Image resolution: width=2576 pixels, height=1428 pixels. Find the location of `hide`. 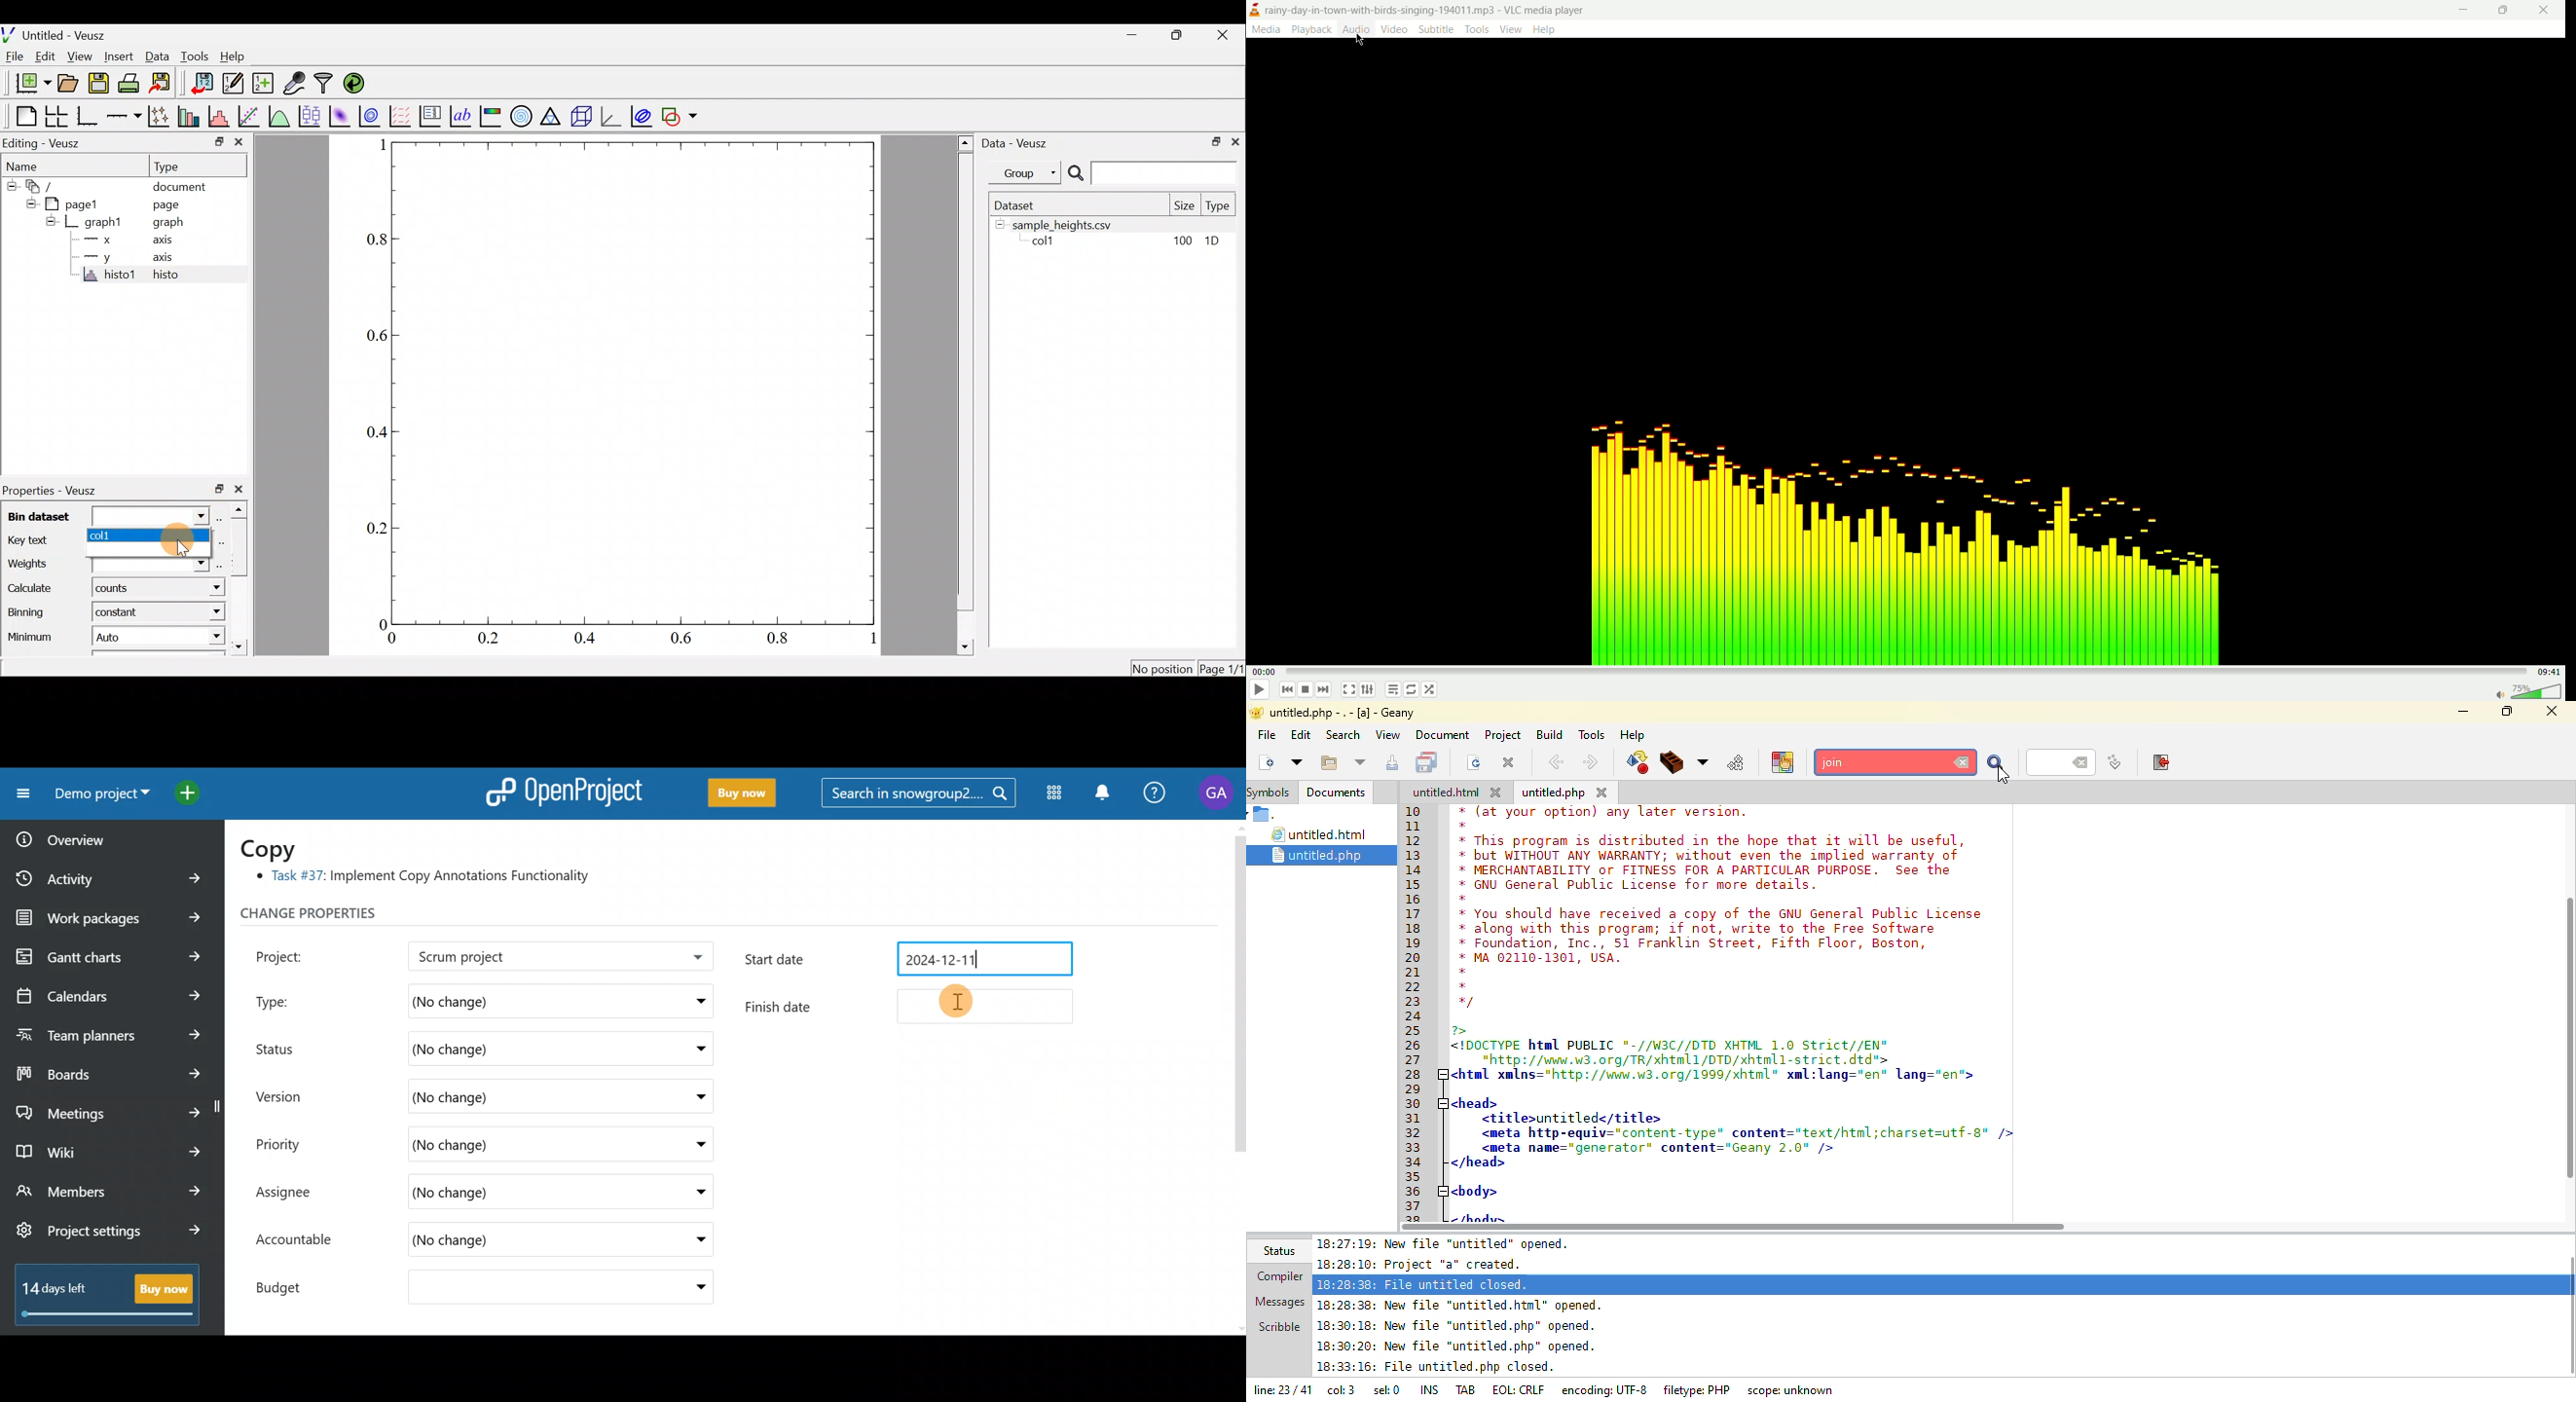

hide is located at coordinates (1000, 224).